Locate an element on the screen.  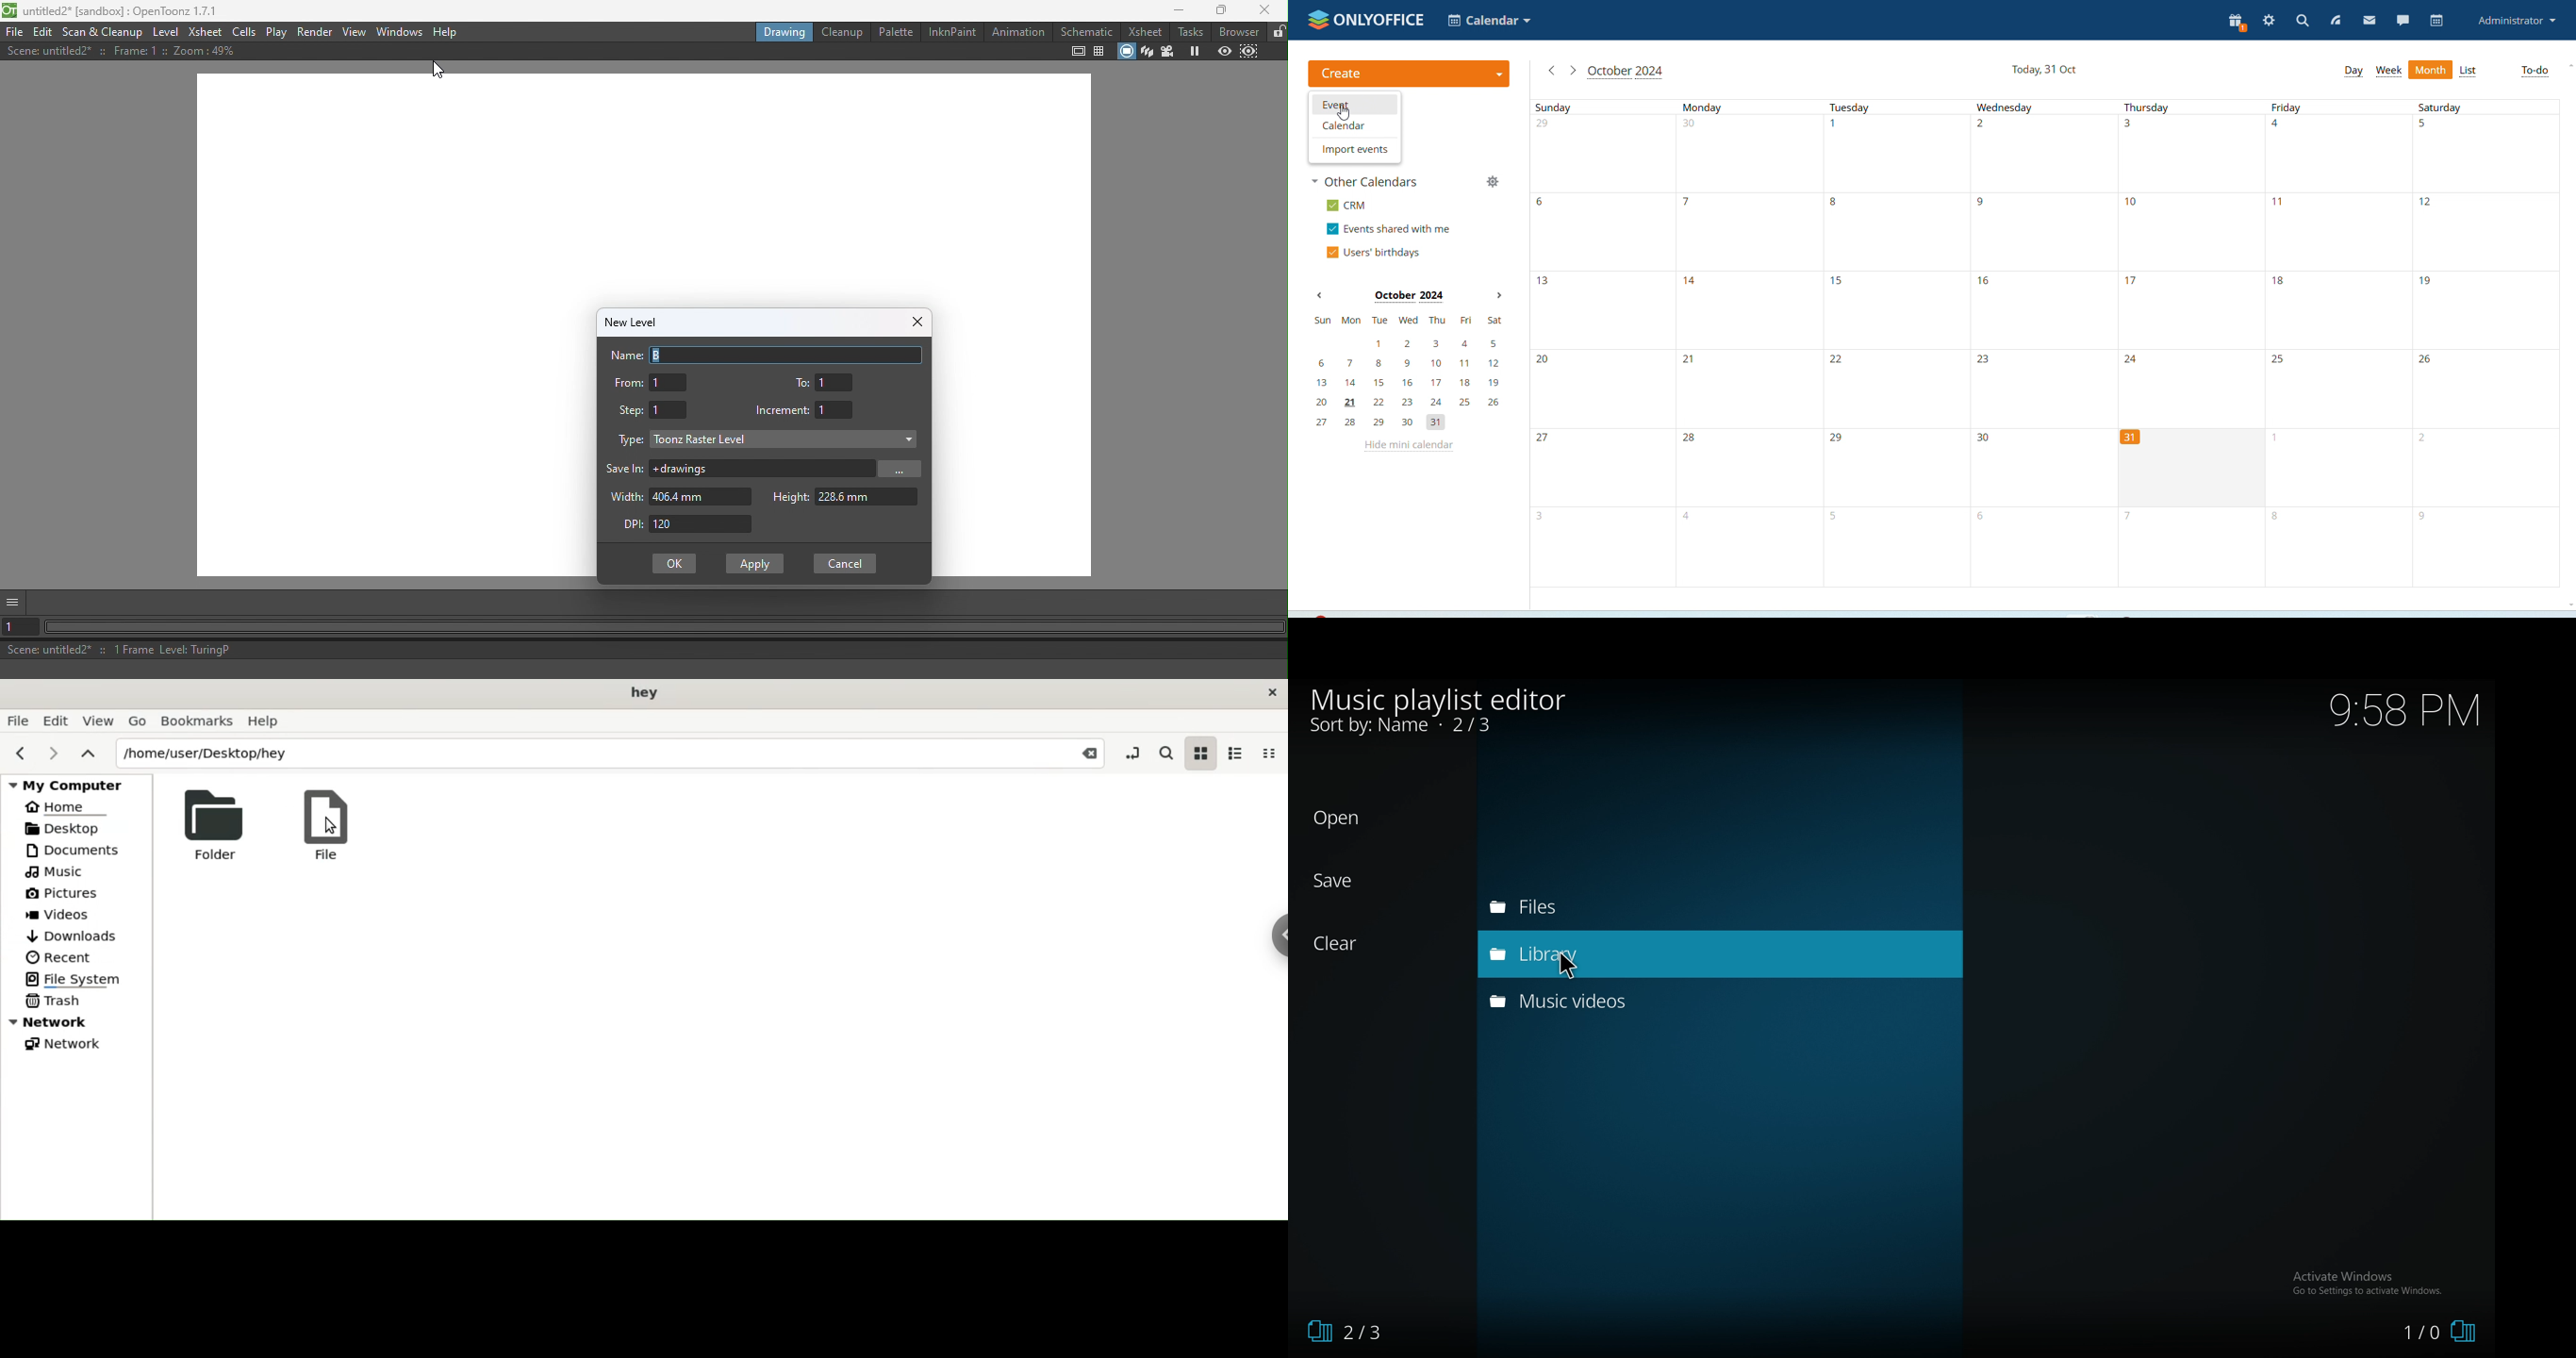
Cleanup is located at coordinates (842, 31).